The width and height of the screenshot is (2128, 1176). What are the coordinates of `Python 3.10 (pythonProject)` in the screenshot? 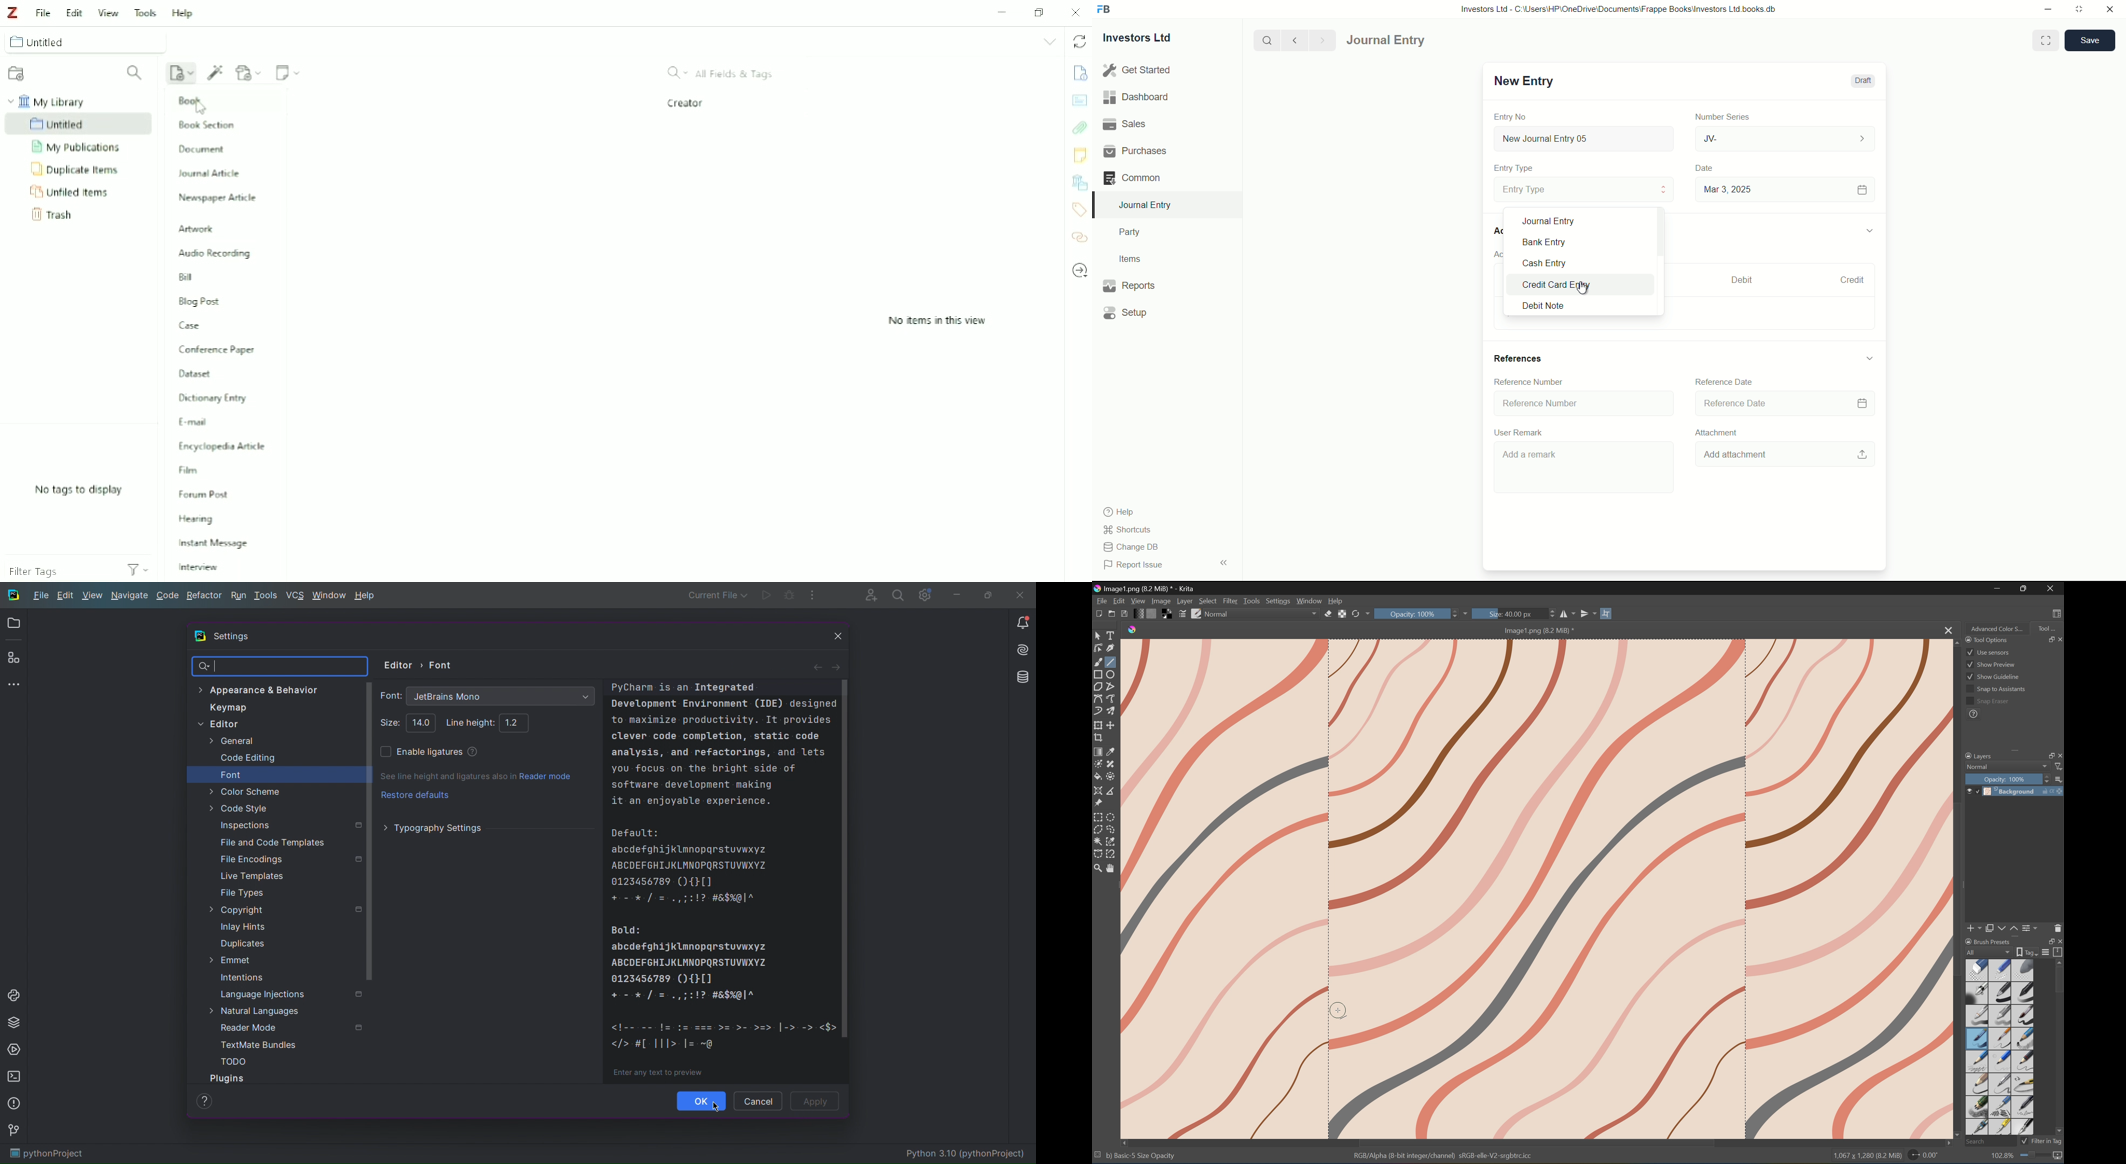 It's located at (969, 1154).